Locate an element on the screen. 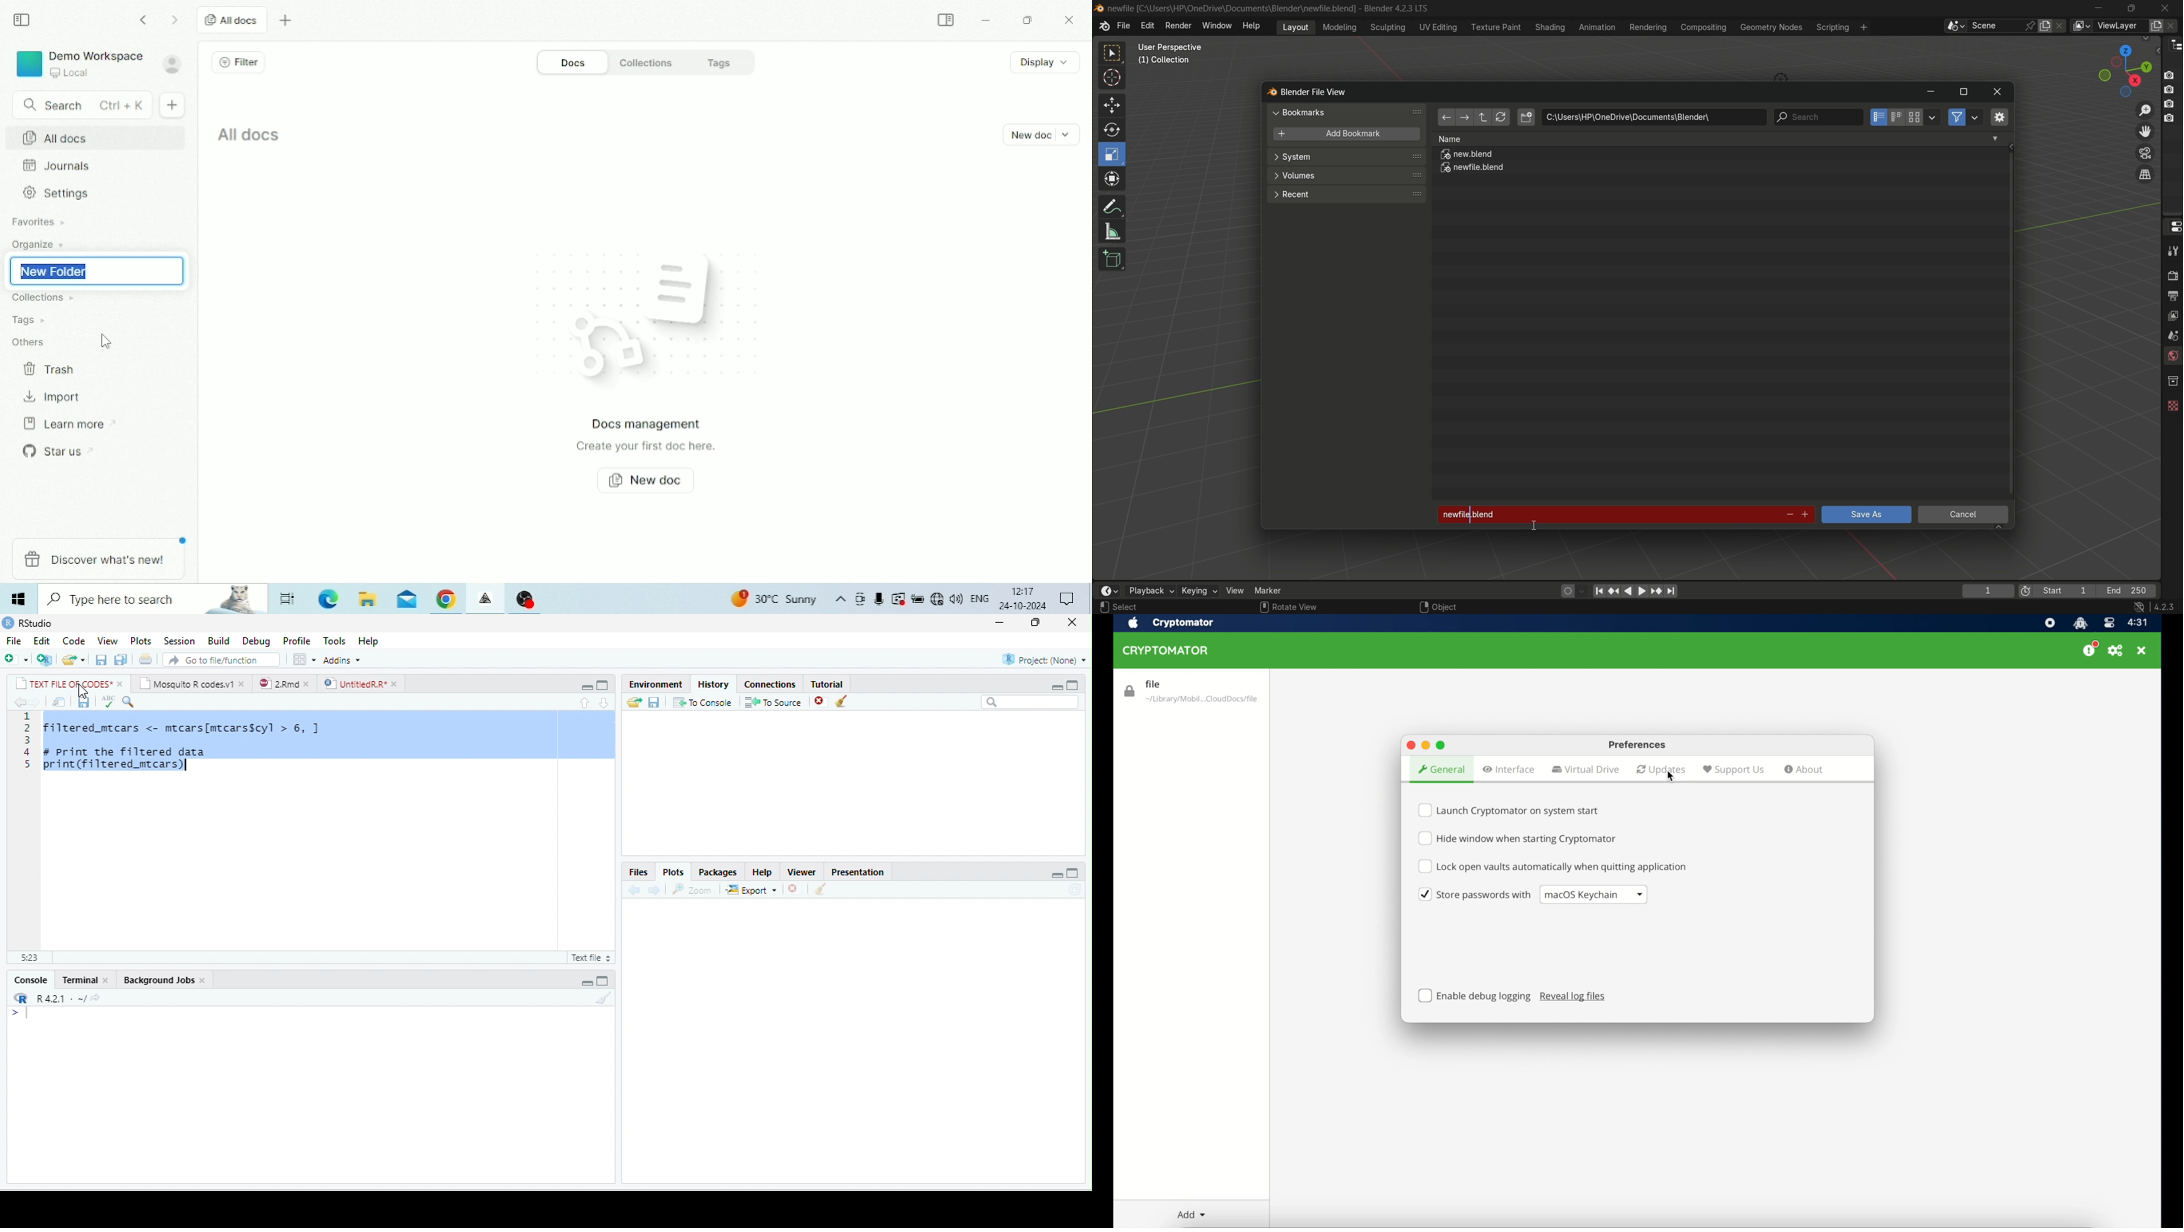 The height and width of the screenshot is (1232, 2184). parent directory is located at coordinates (1484, 117).